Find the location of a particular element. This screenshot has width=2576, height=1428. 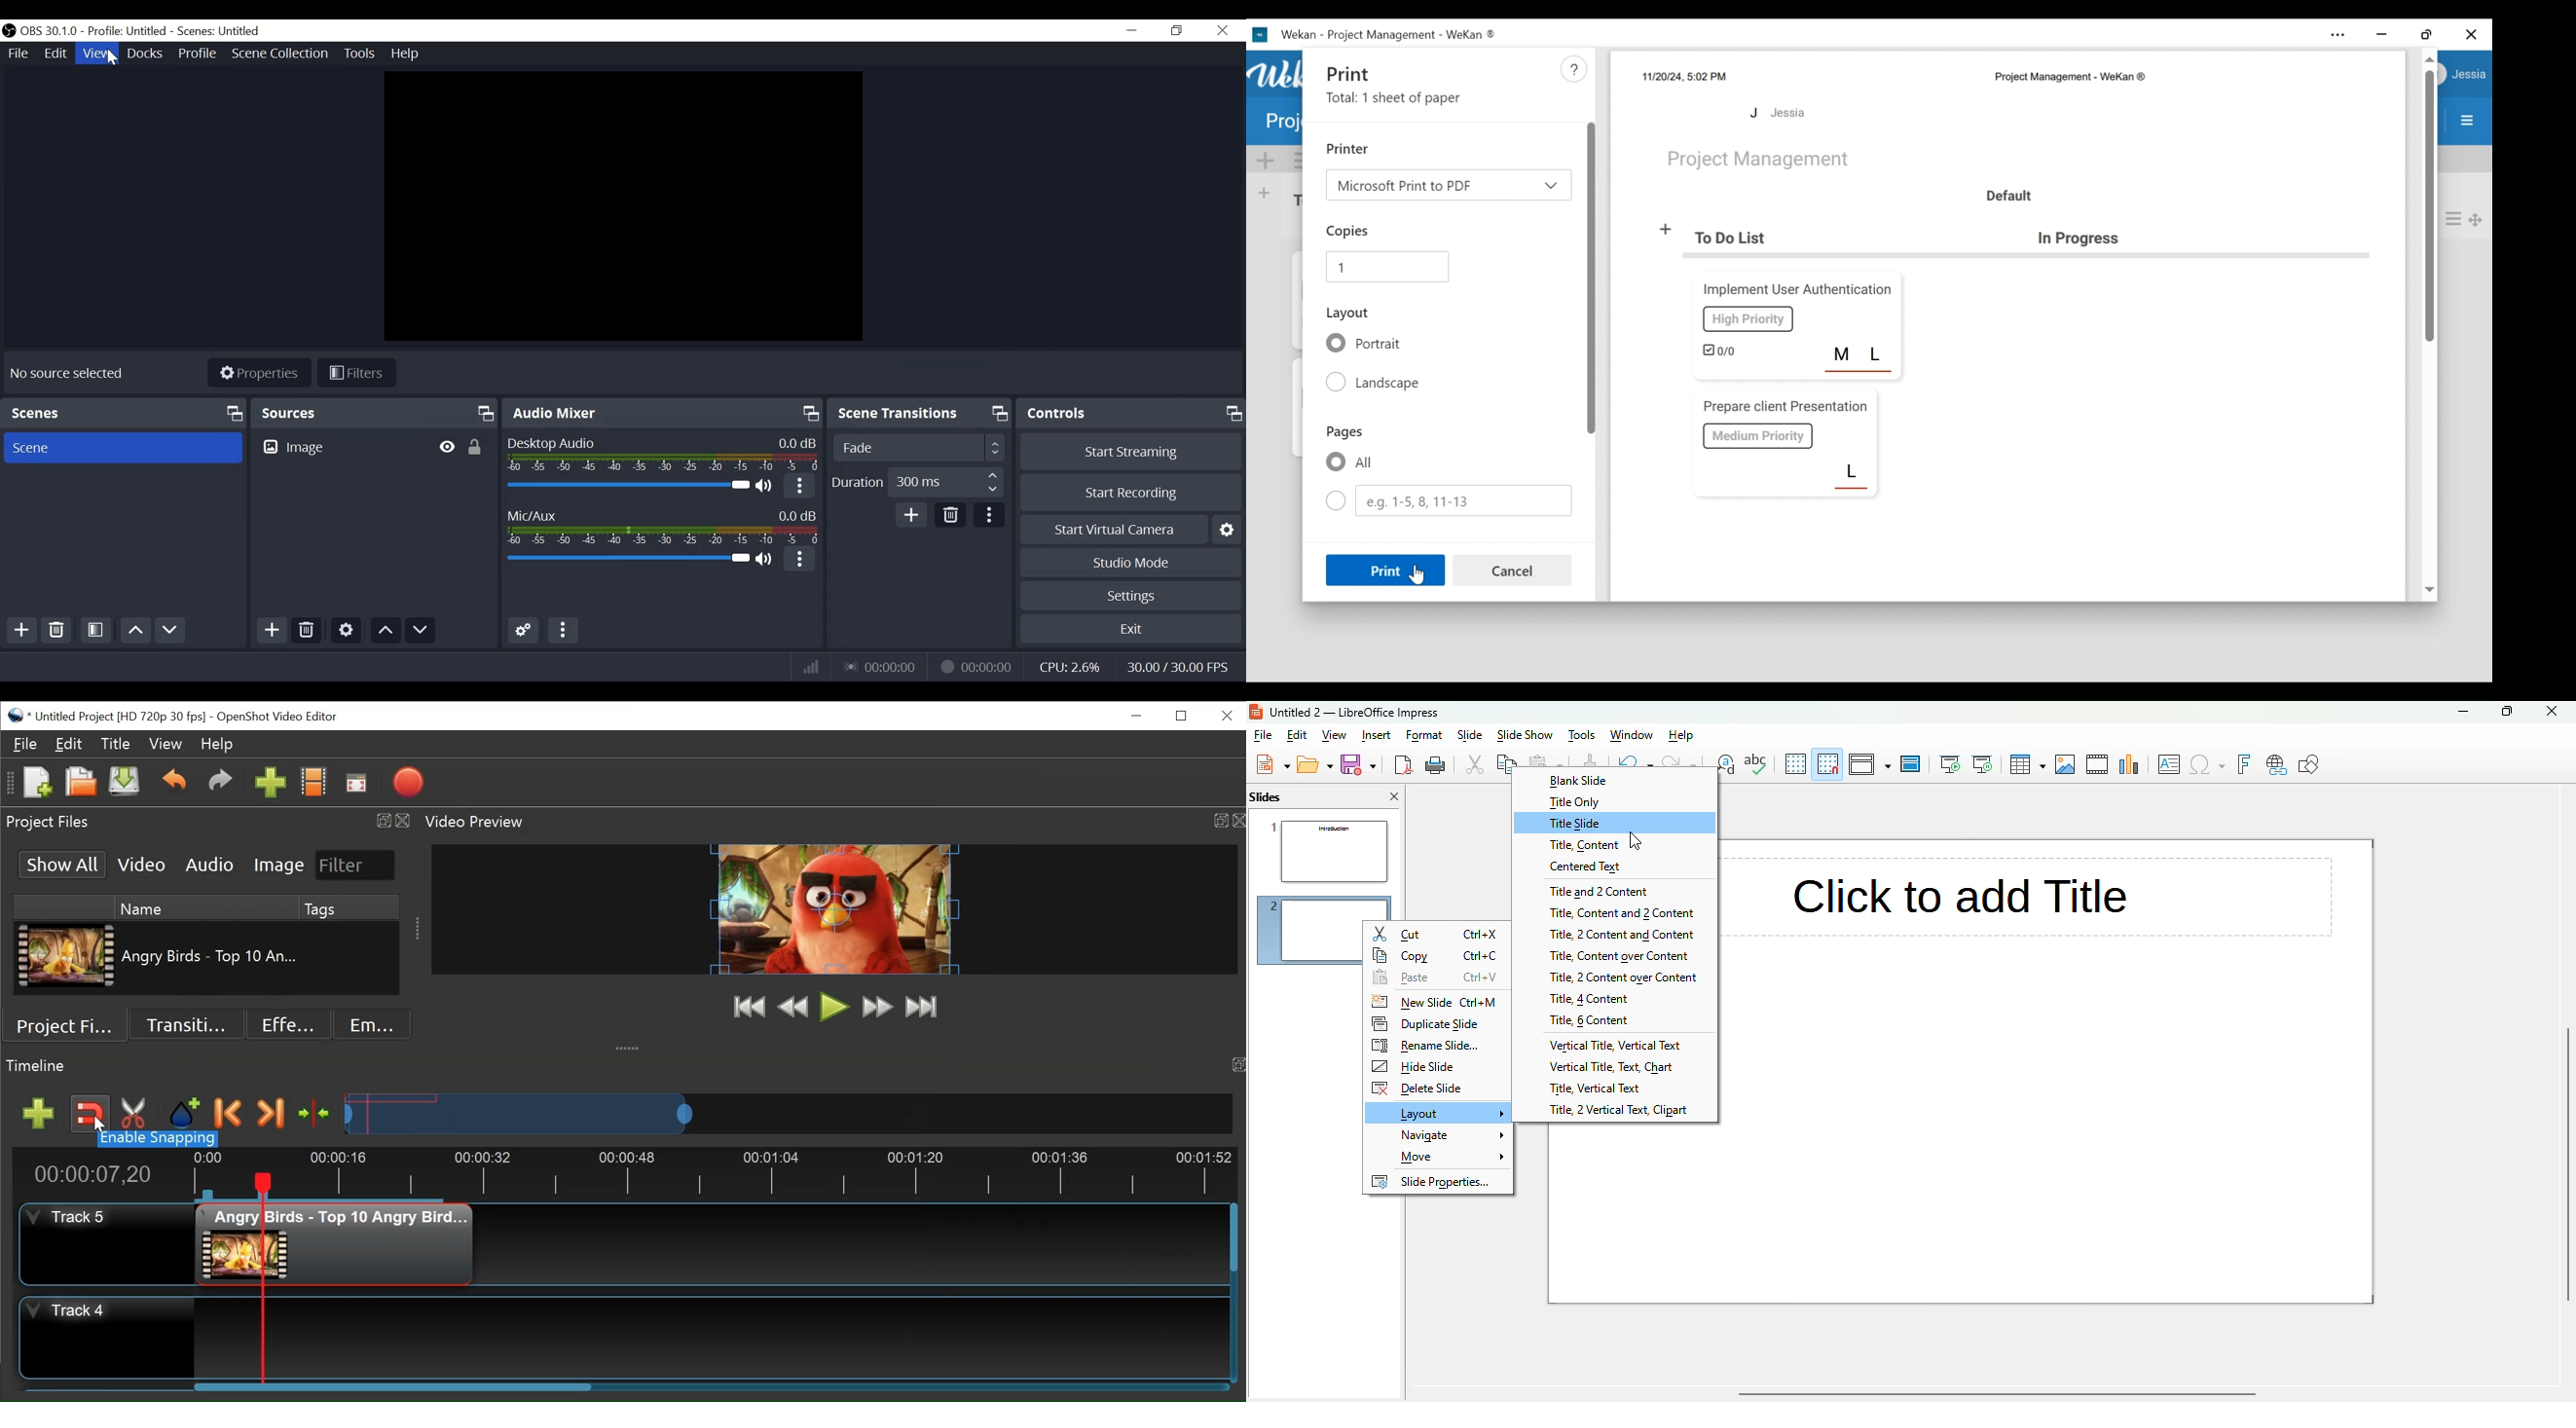

help is located at coordinates (1682, 735).